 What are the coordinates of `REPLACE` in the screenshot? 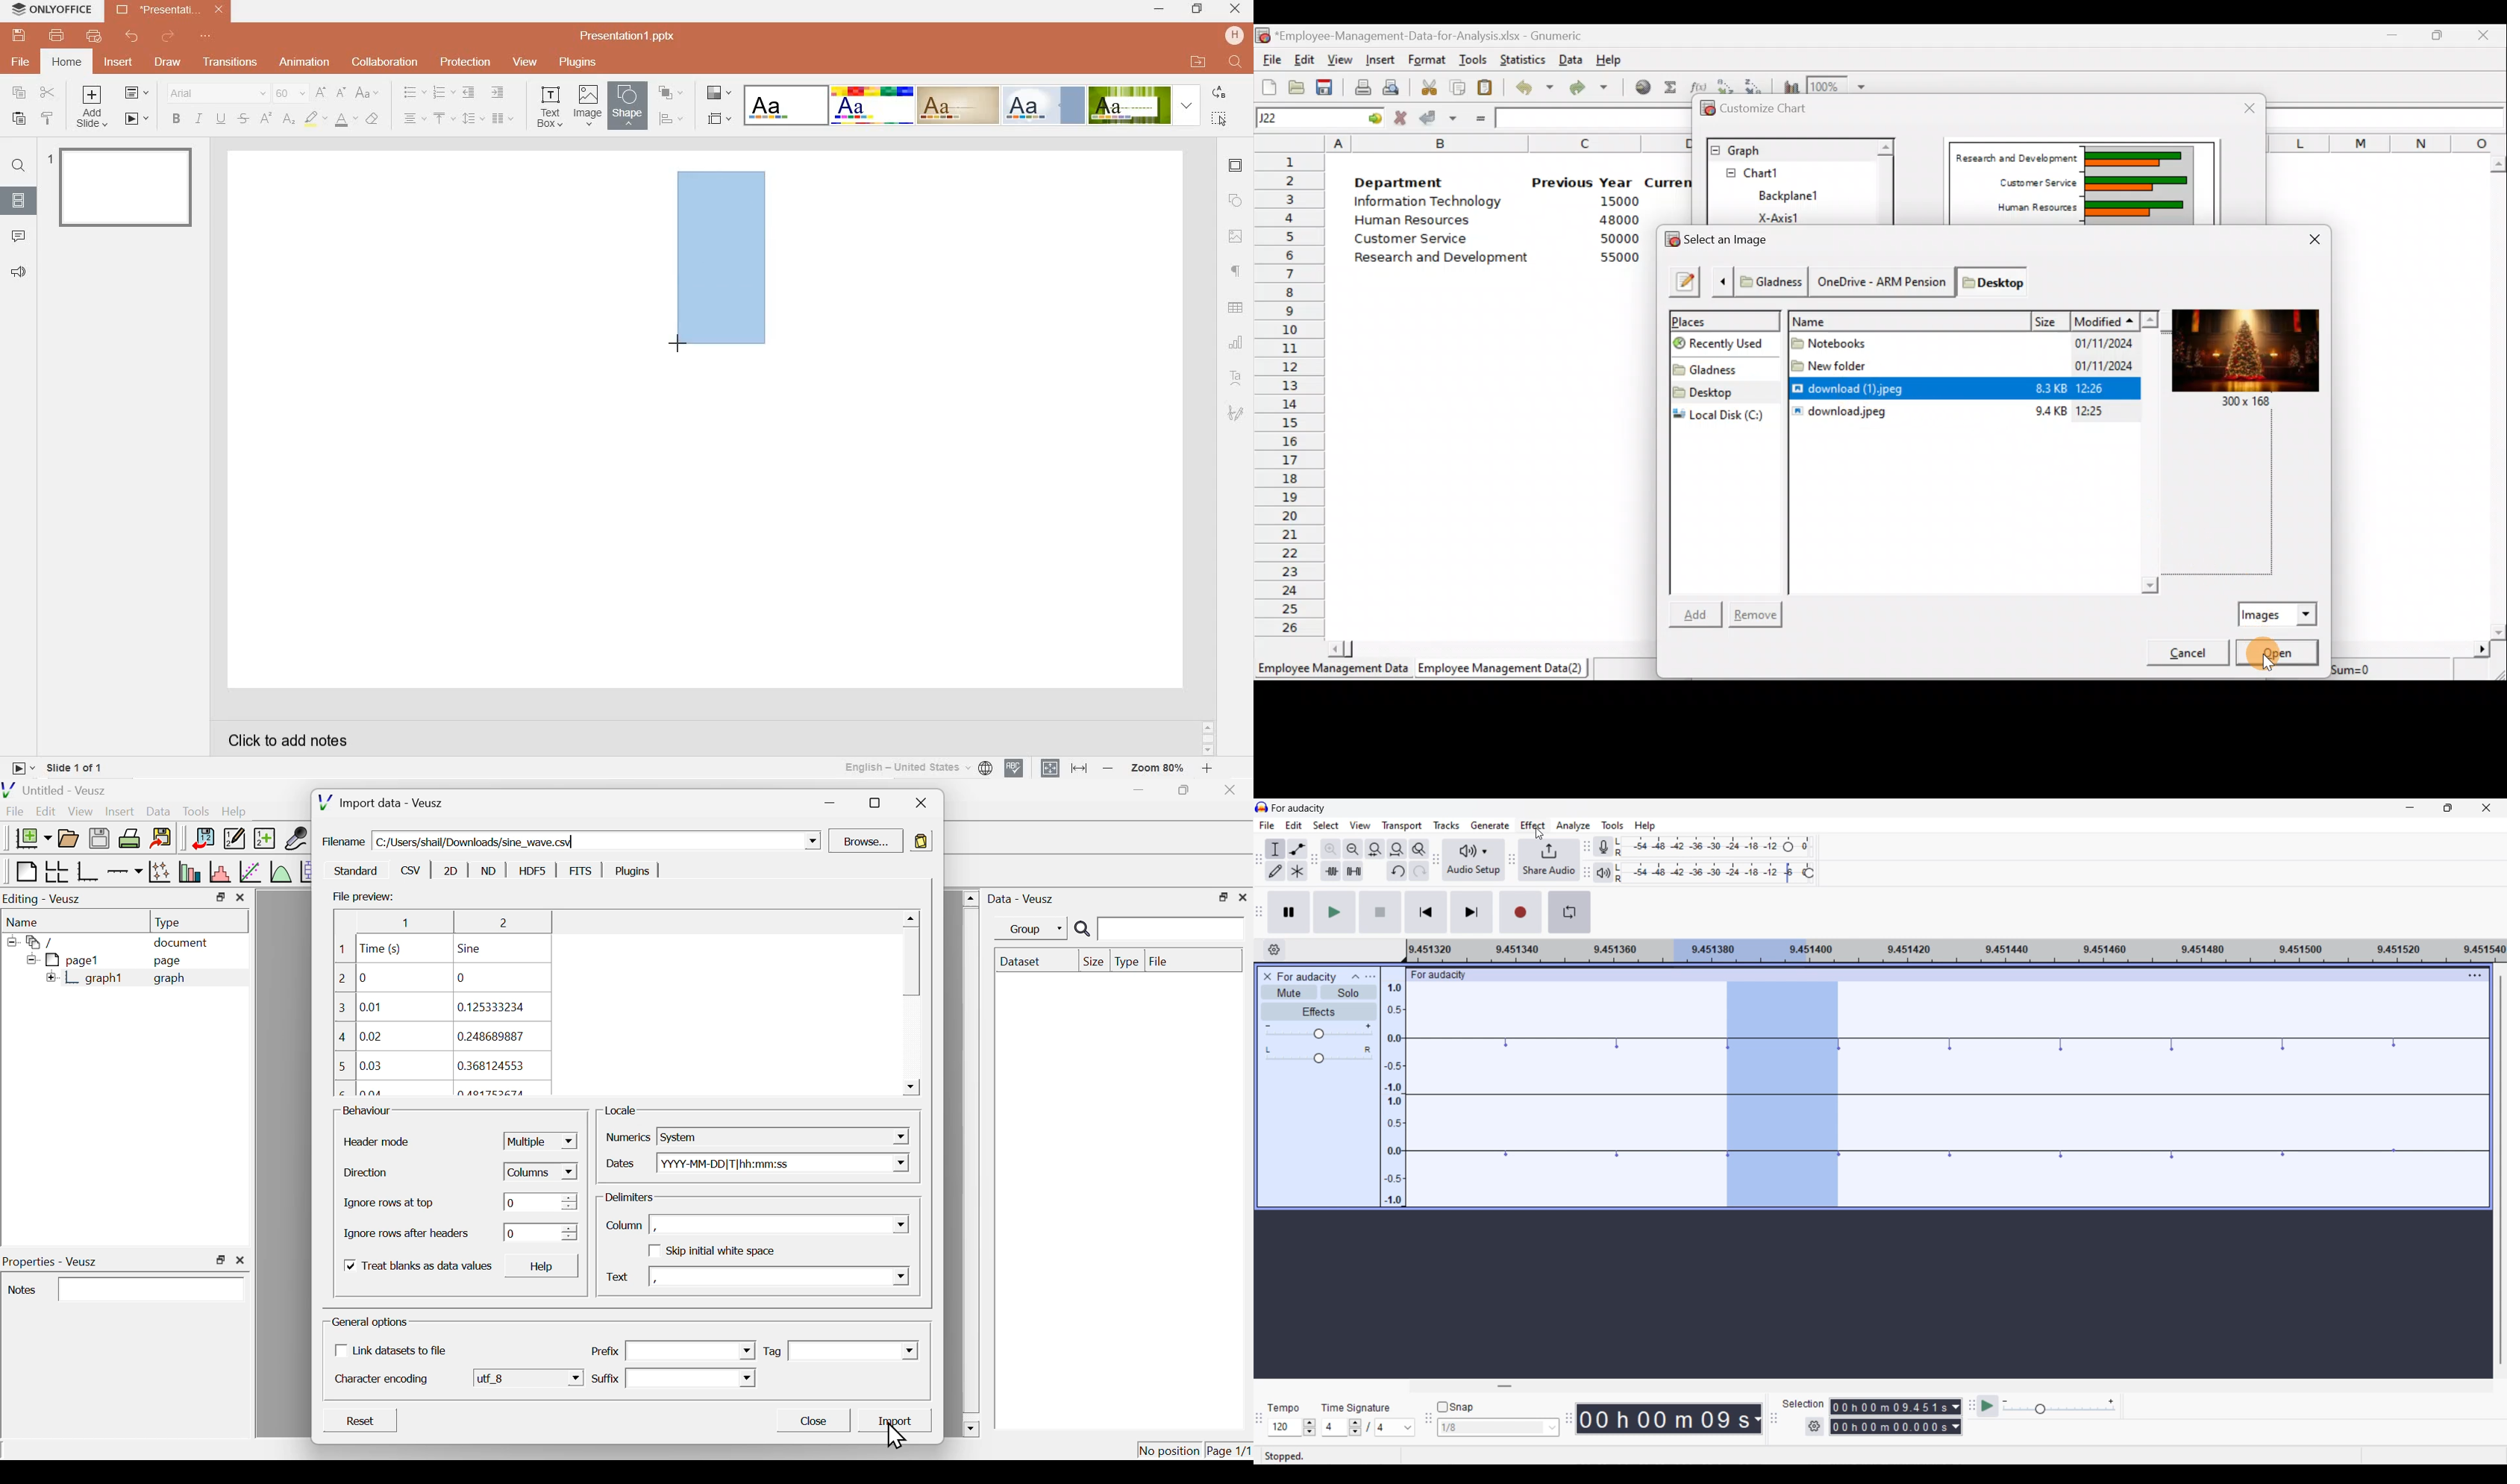 It's located at (1218, 93).